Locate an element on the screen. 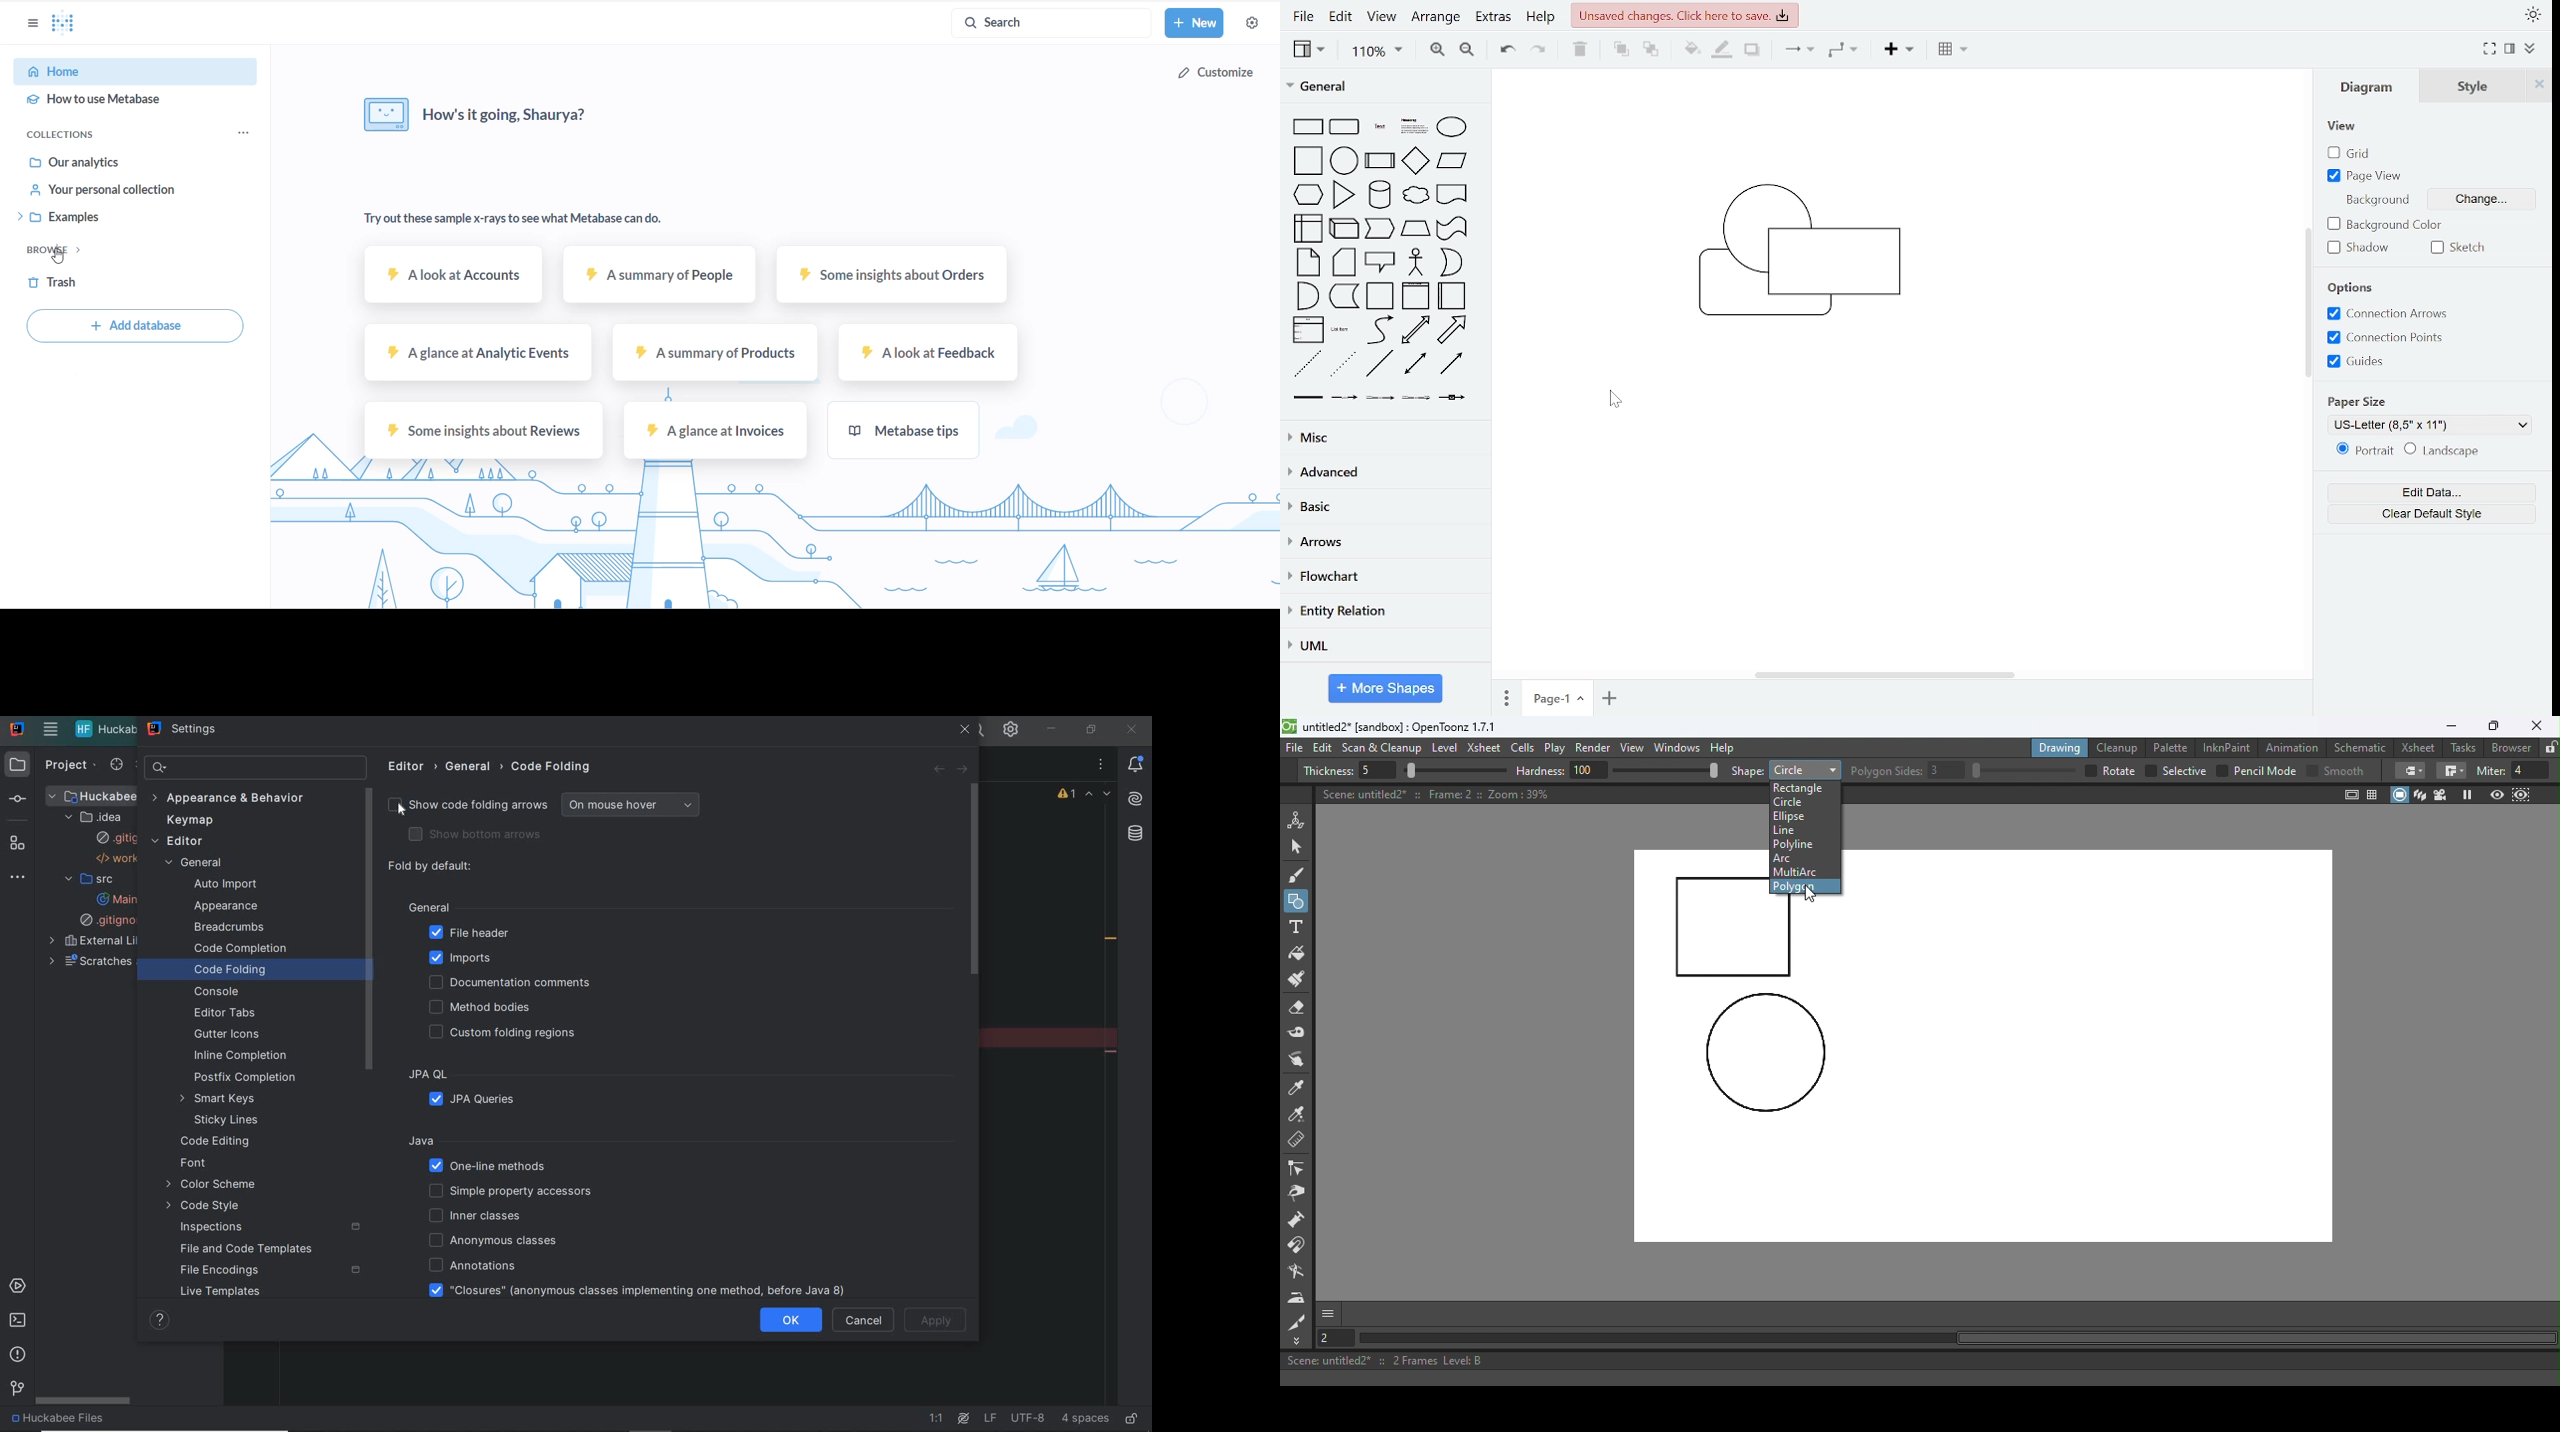 The height and width of the screenshot is (1456, 2576). curve is located at coordinates (1379, 330).